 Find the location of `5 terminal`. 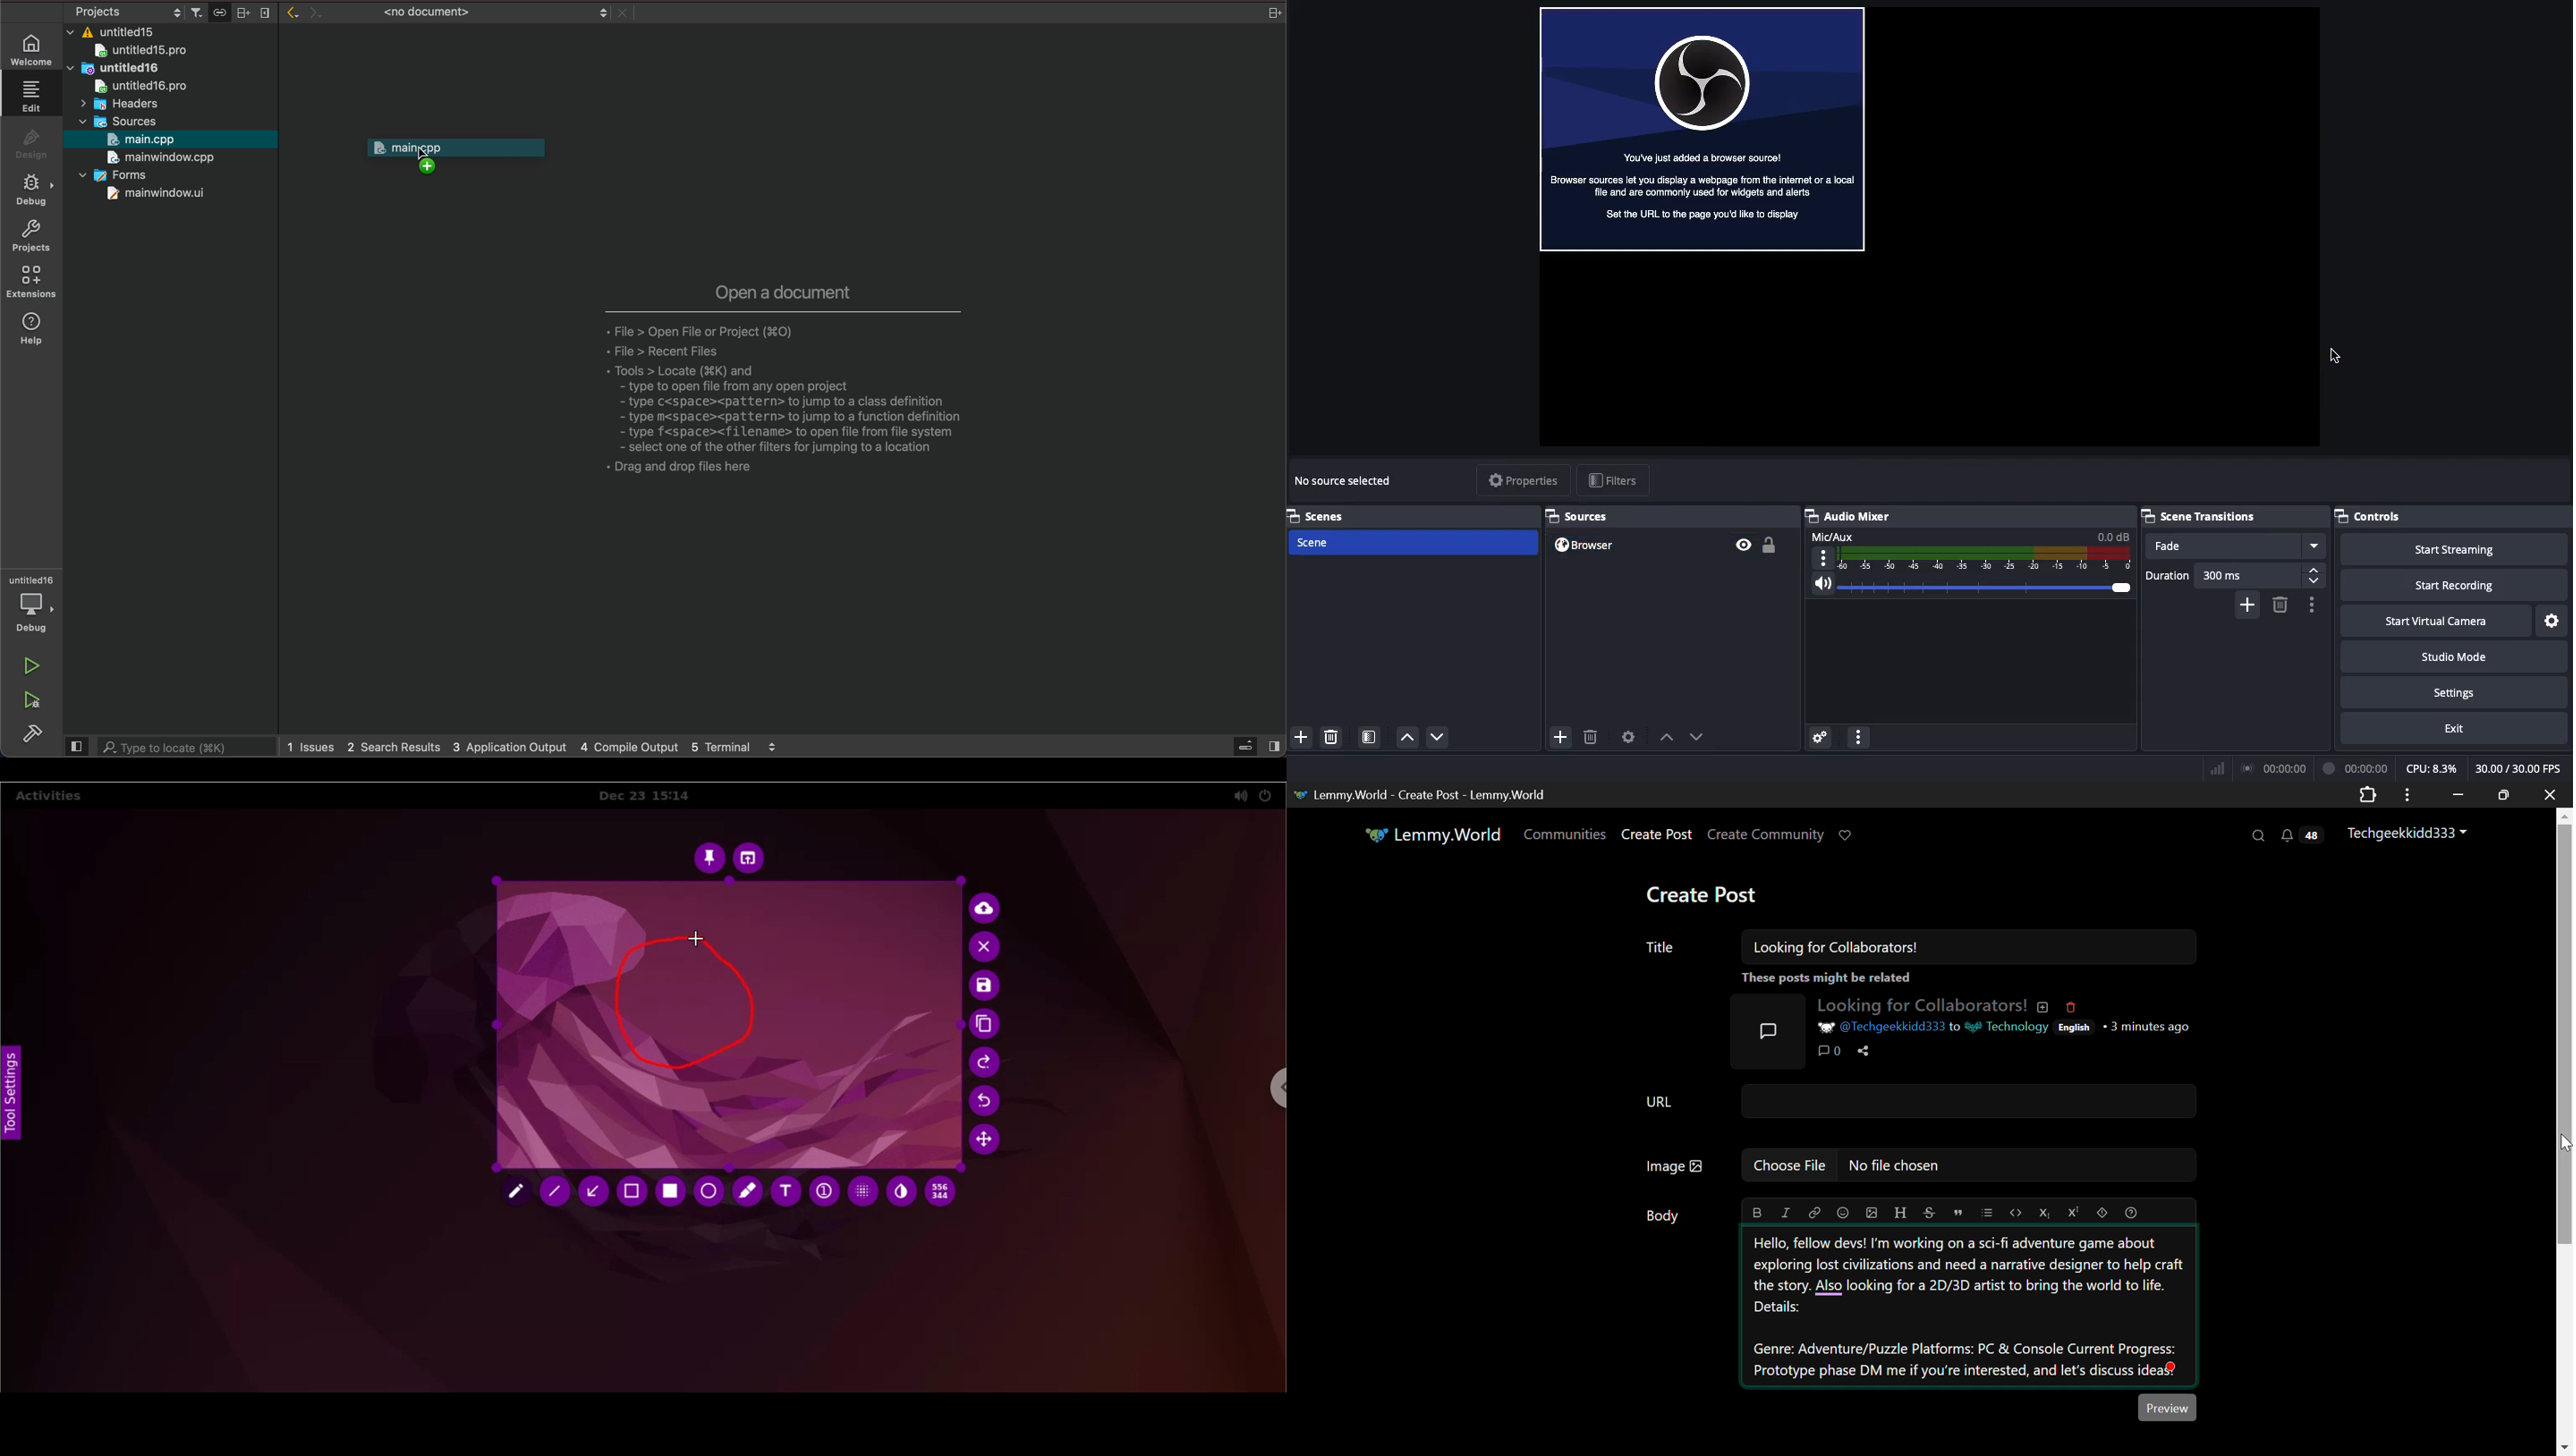

5 terminal is located at coordinates (748, 748).